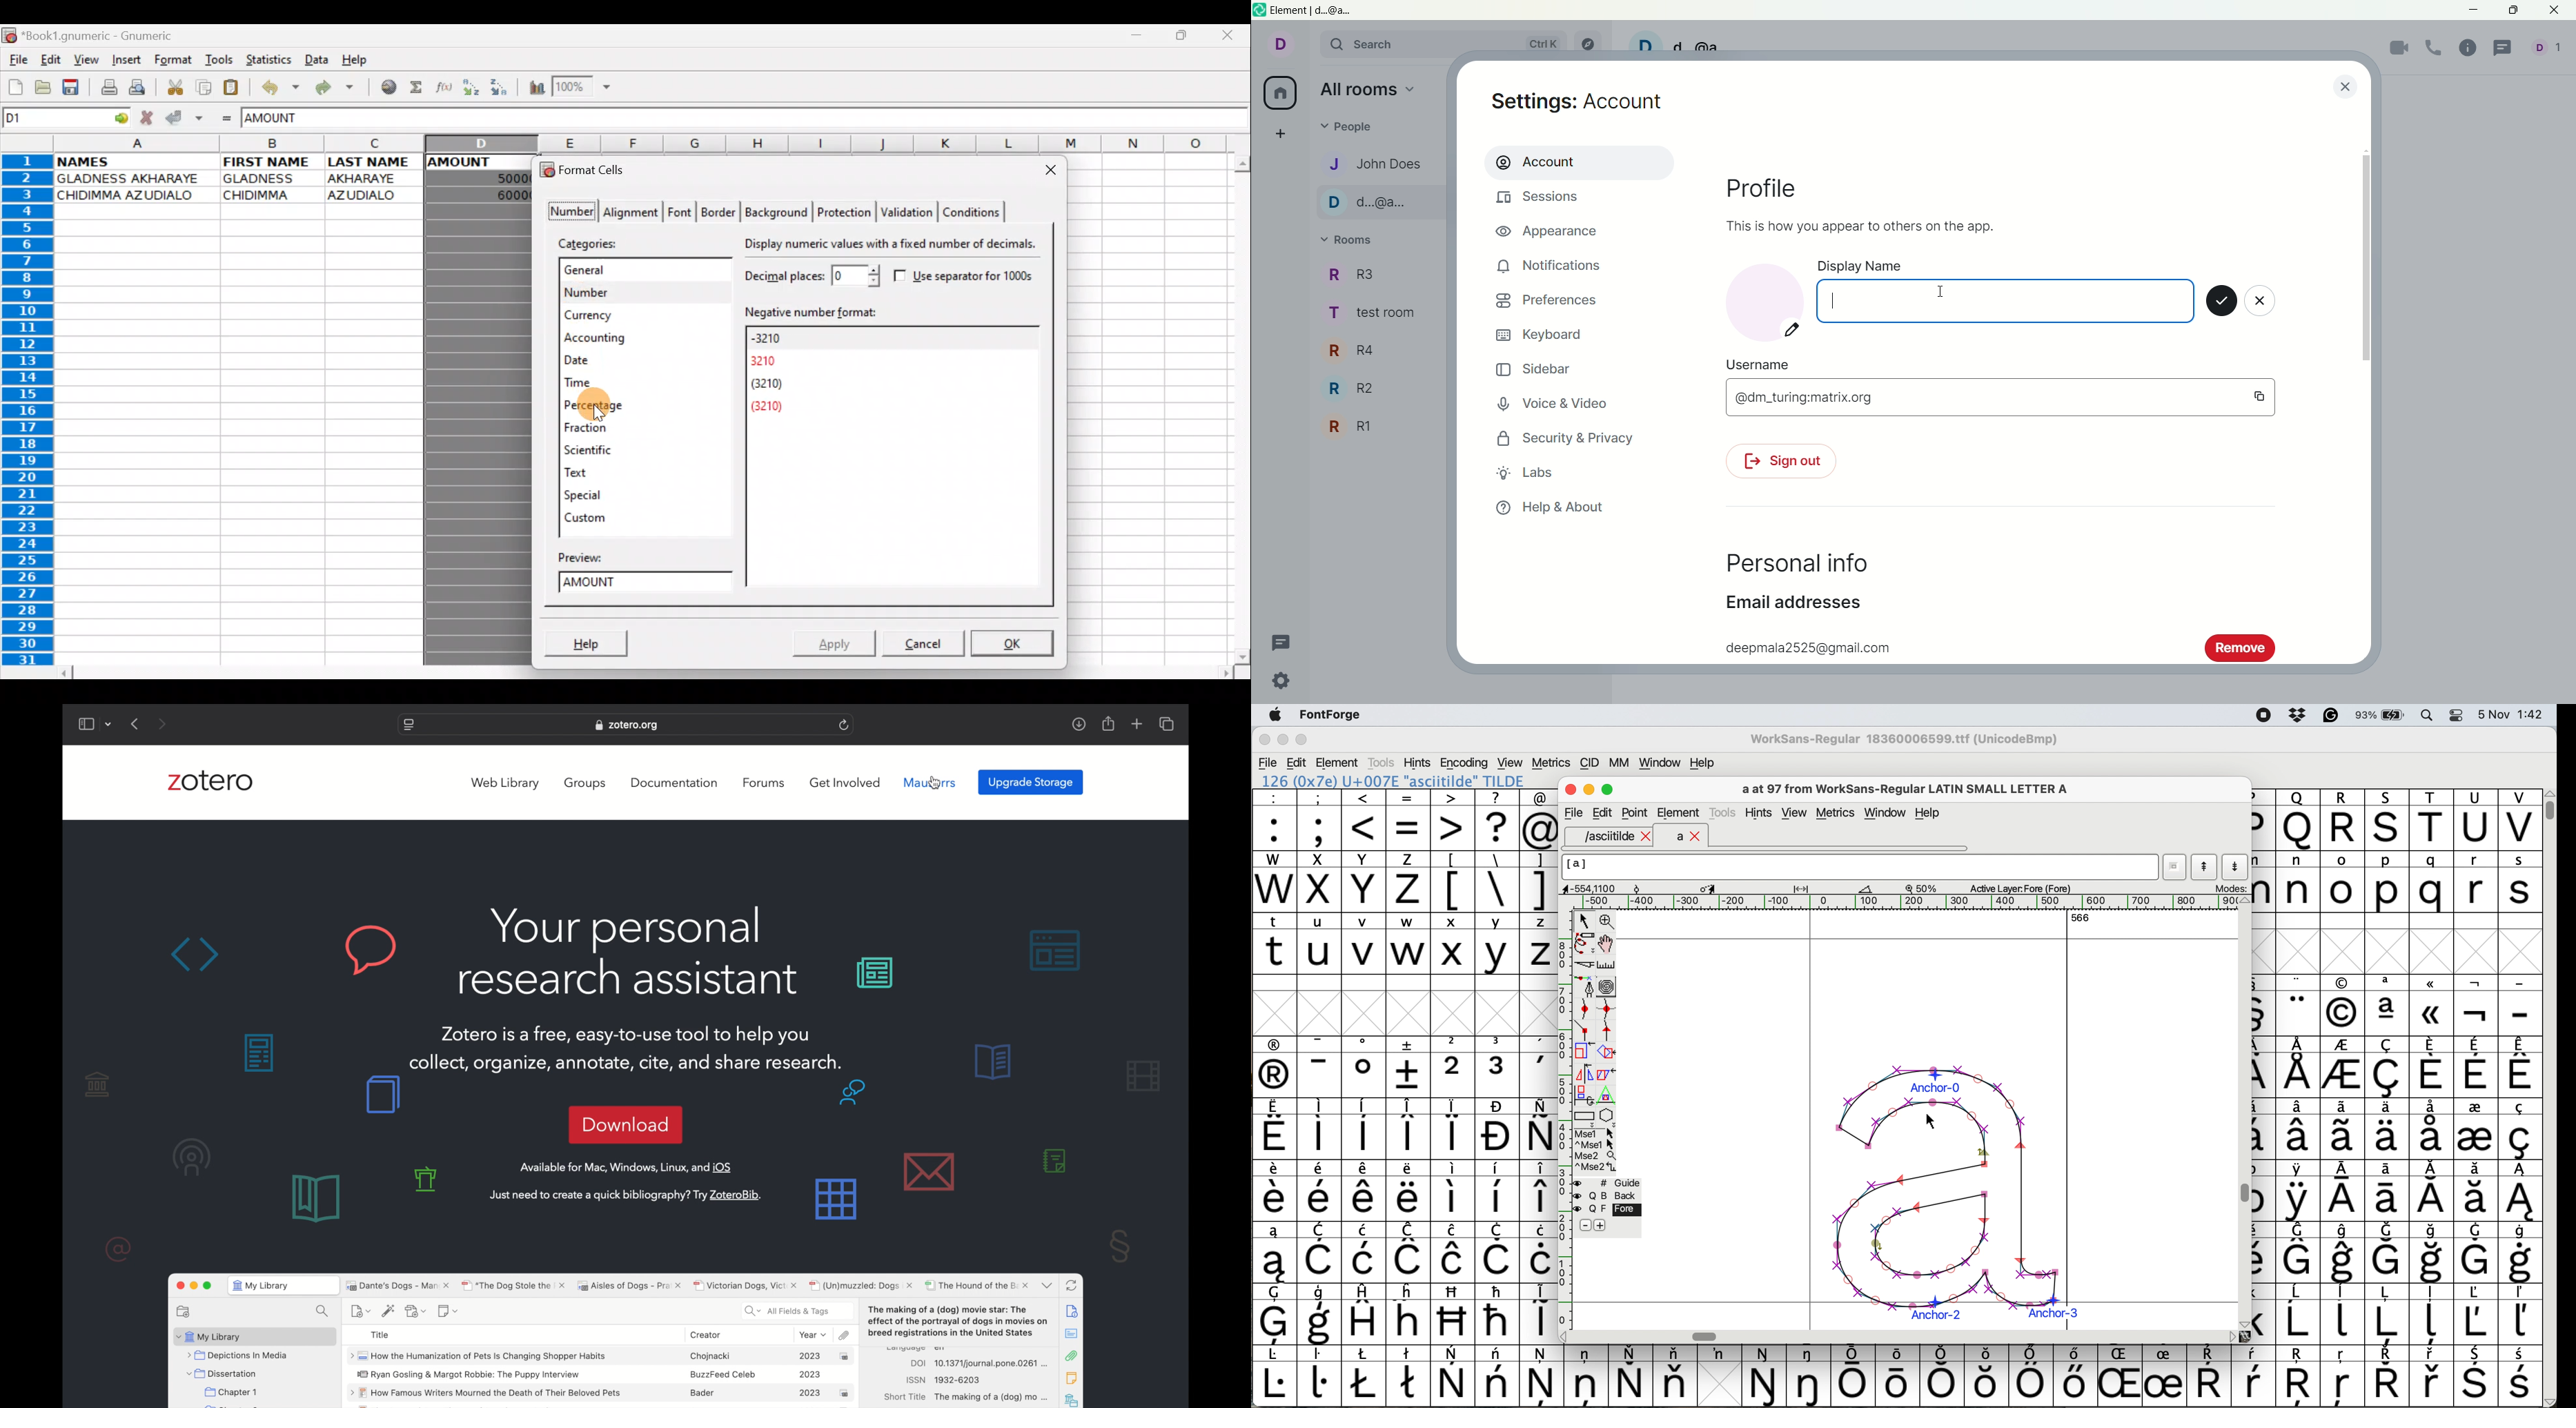  I want to click on AMOUNT, so click(285, 119).